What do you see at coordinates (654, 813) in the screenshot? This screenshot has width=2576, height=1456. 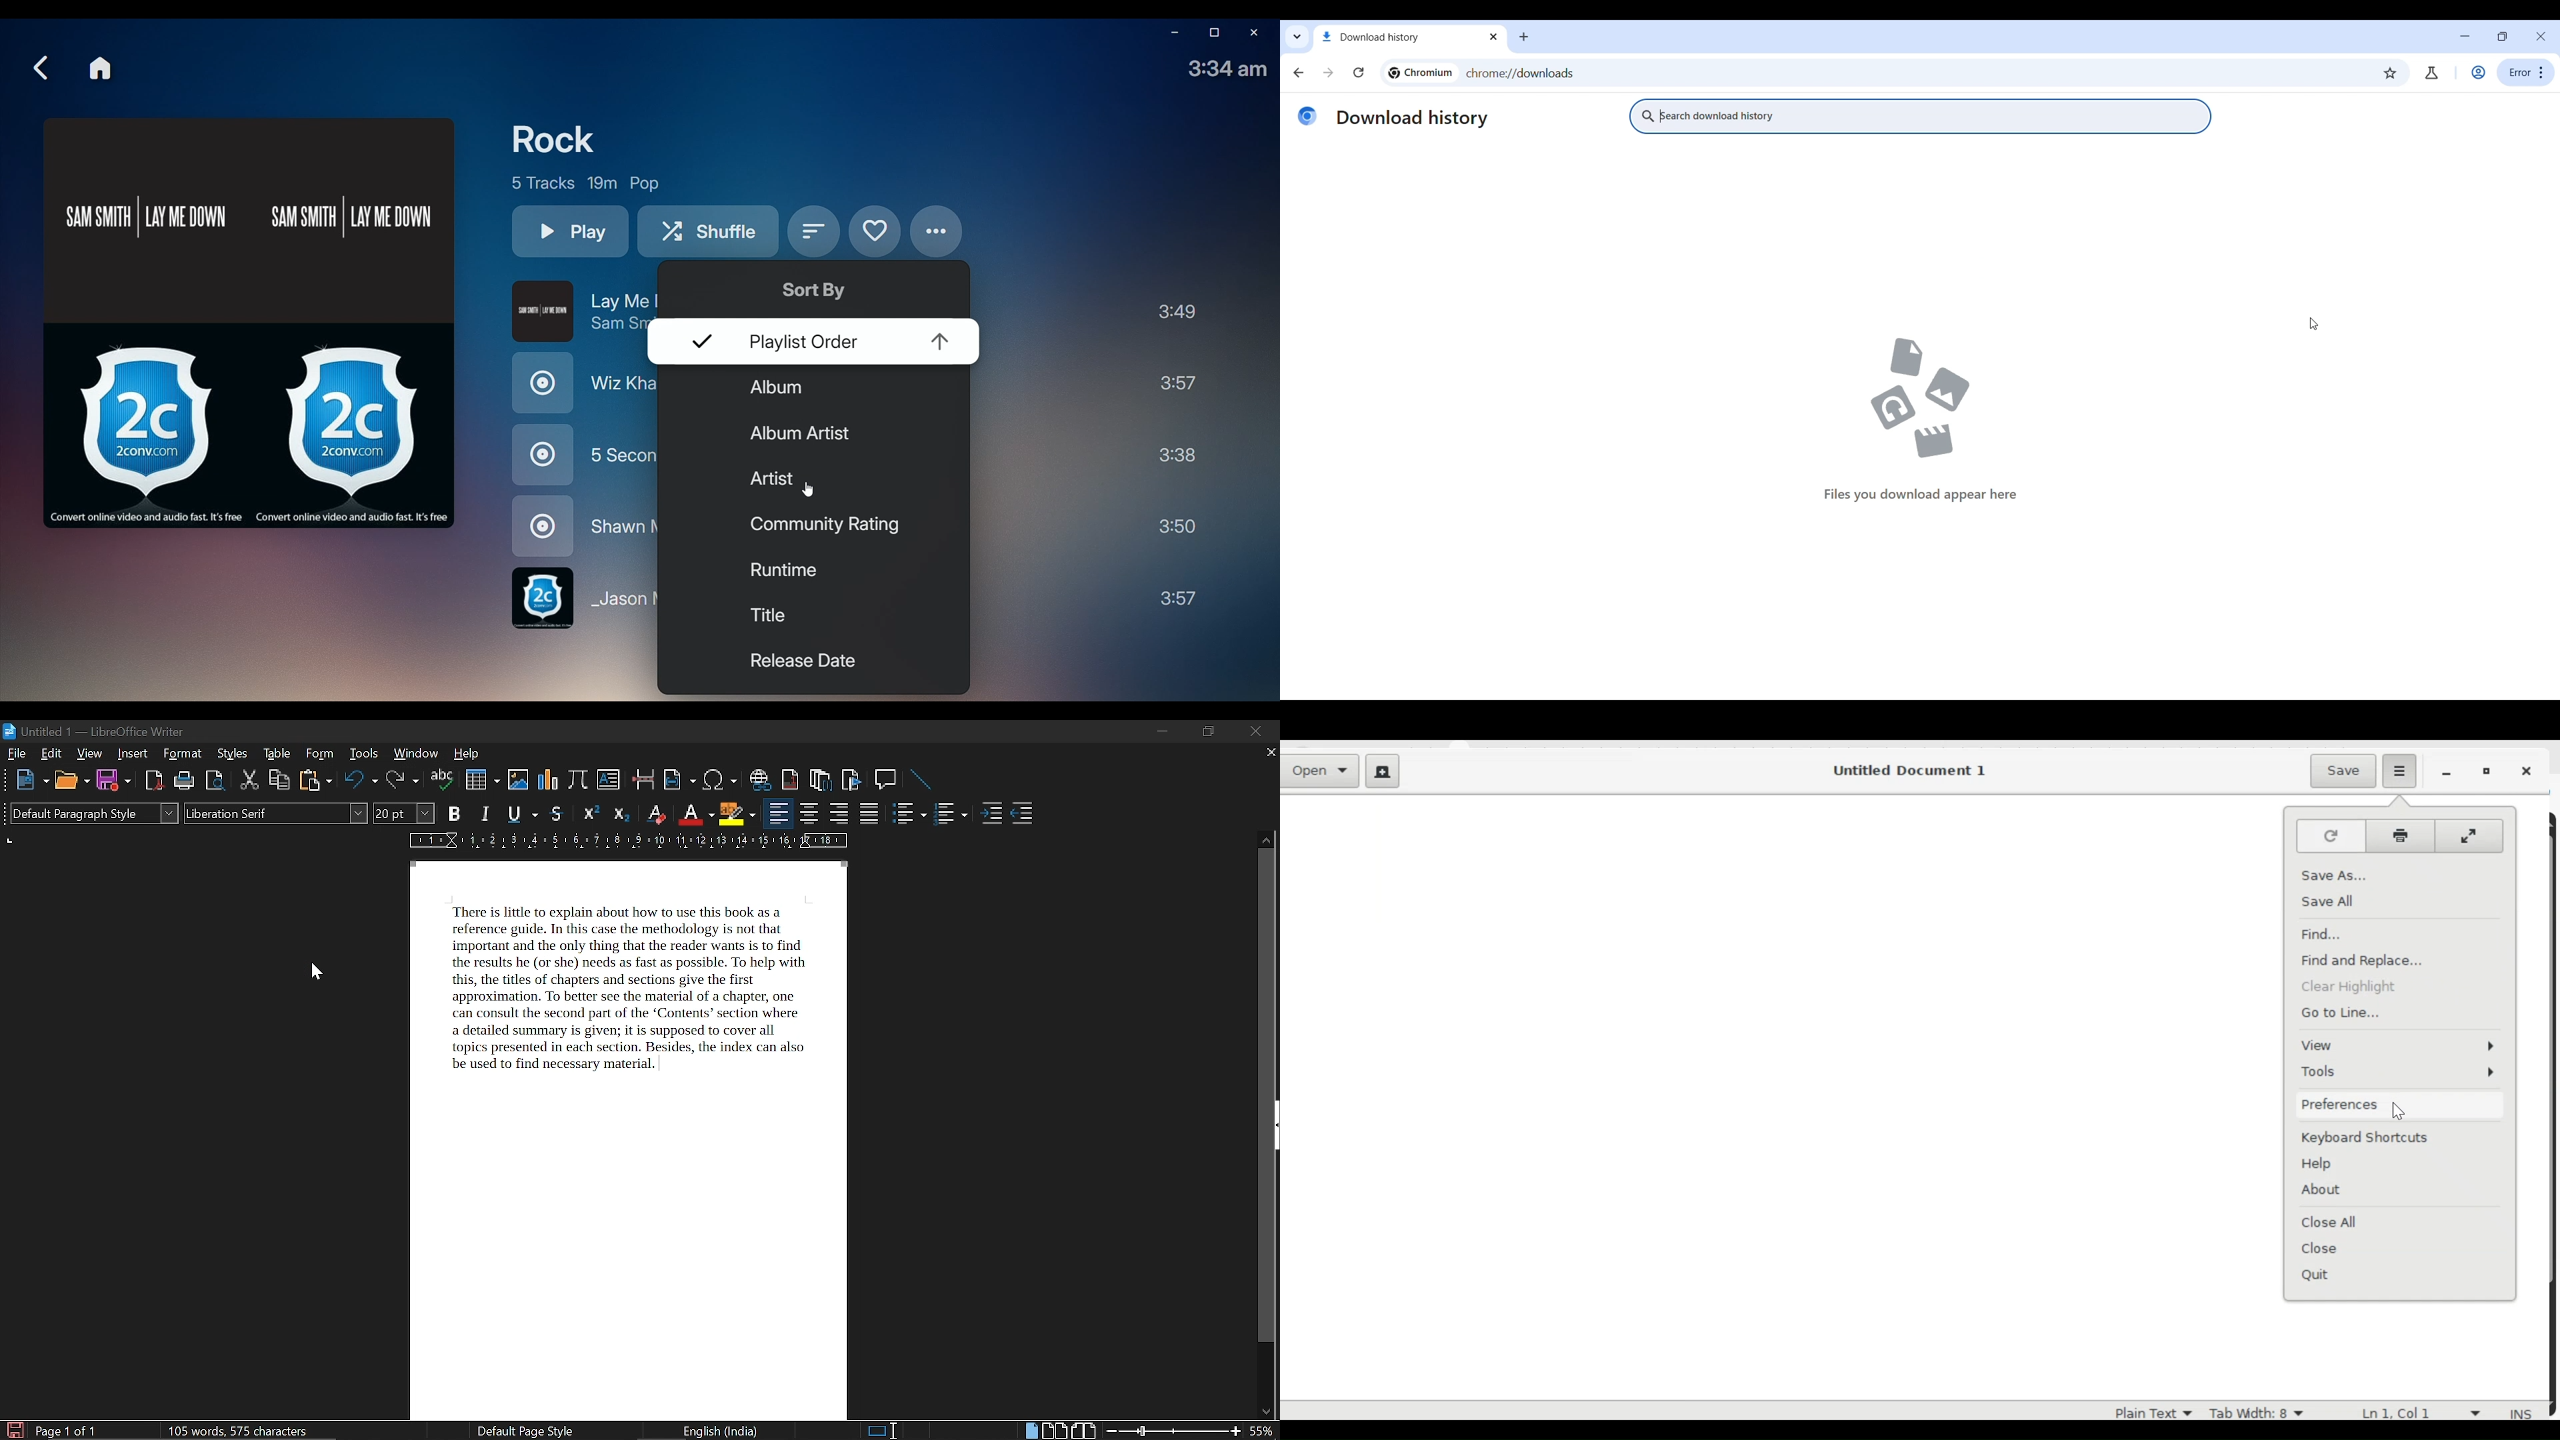 I see `eraser` at bounding box center [654, 813].